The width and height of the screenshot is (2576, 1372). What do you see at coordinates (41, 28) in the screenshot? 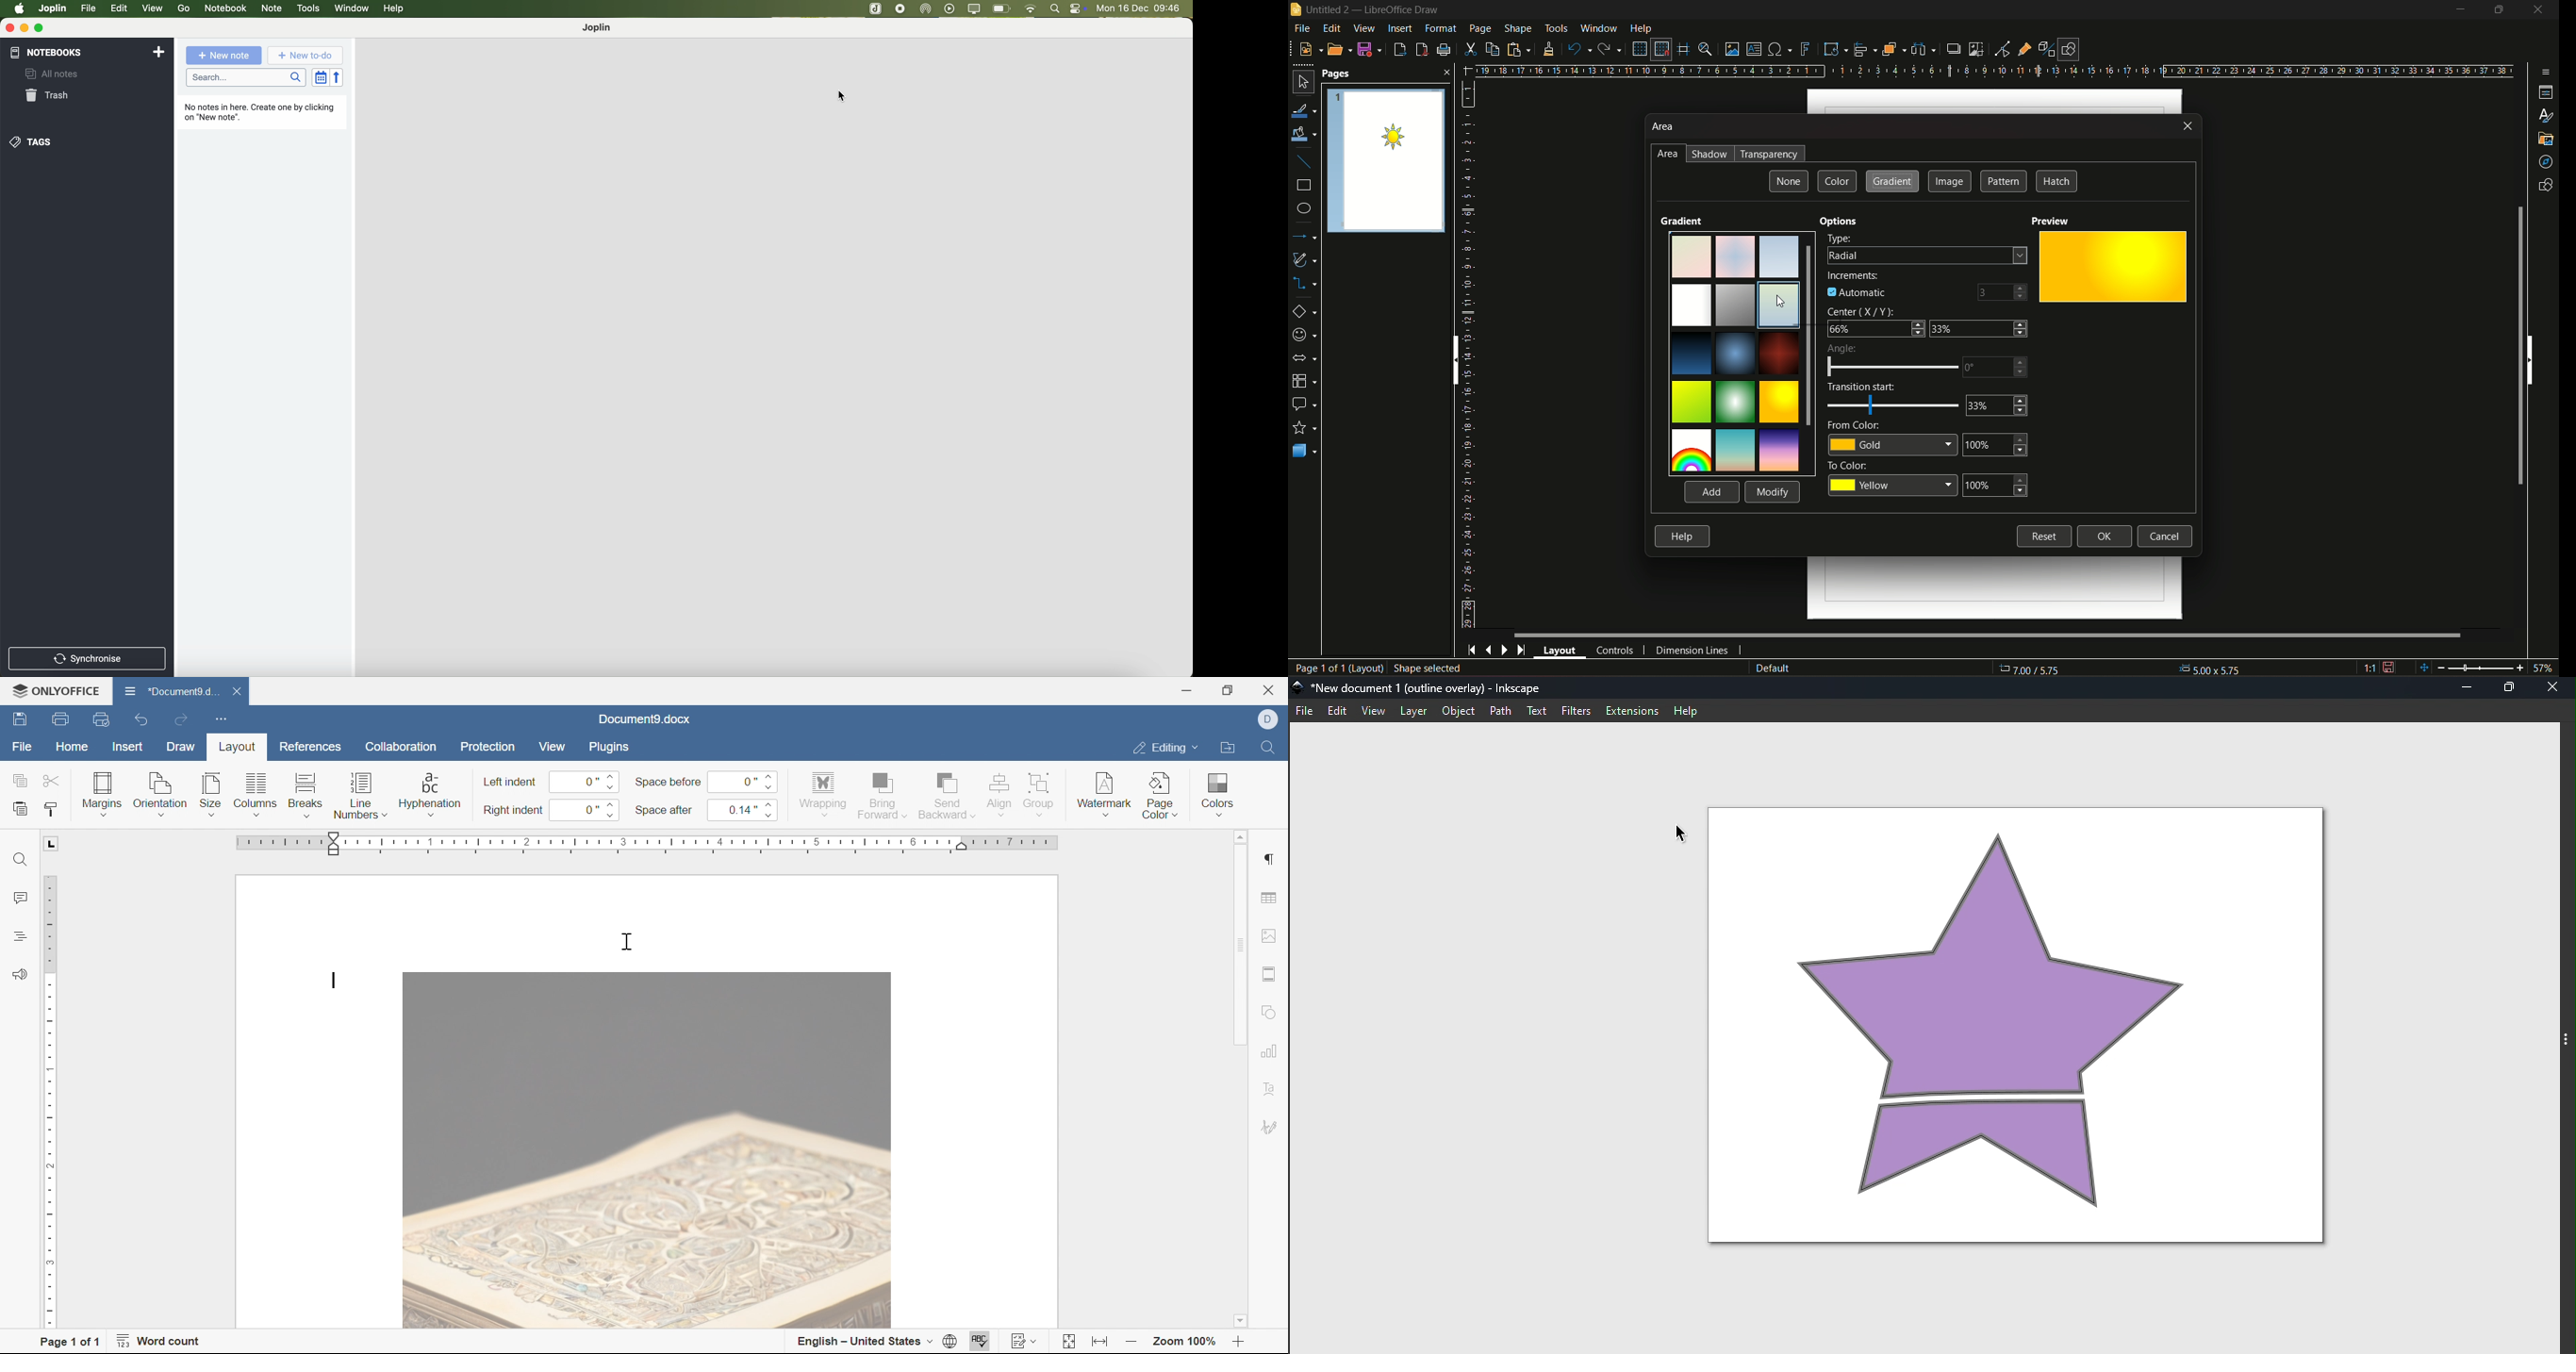
I see `maximize` at bounding box center [41, 28].